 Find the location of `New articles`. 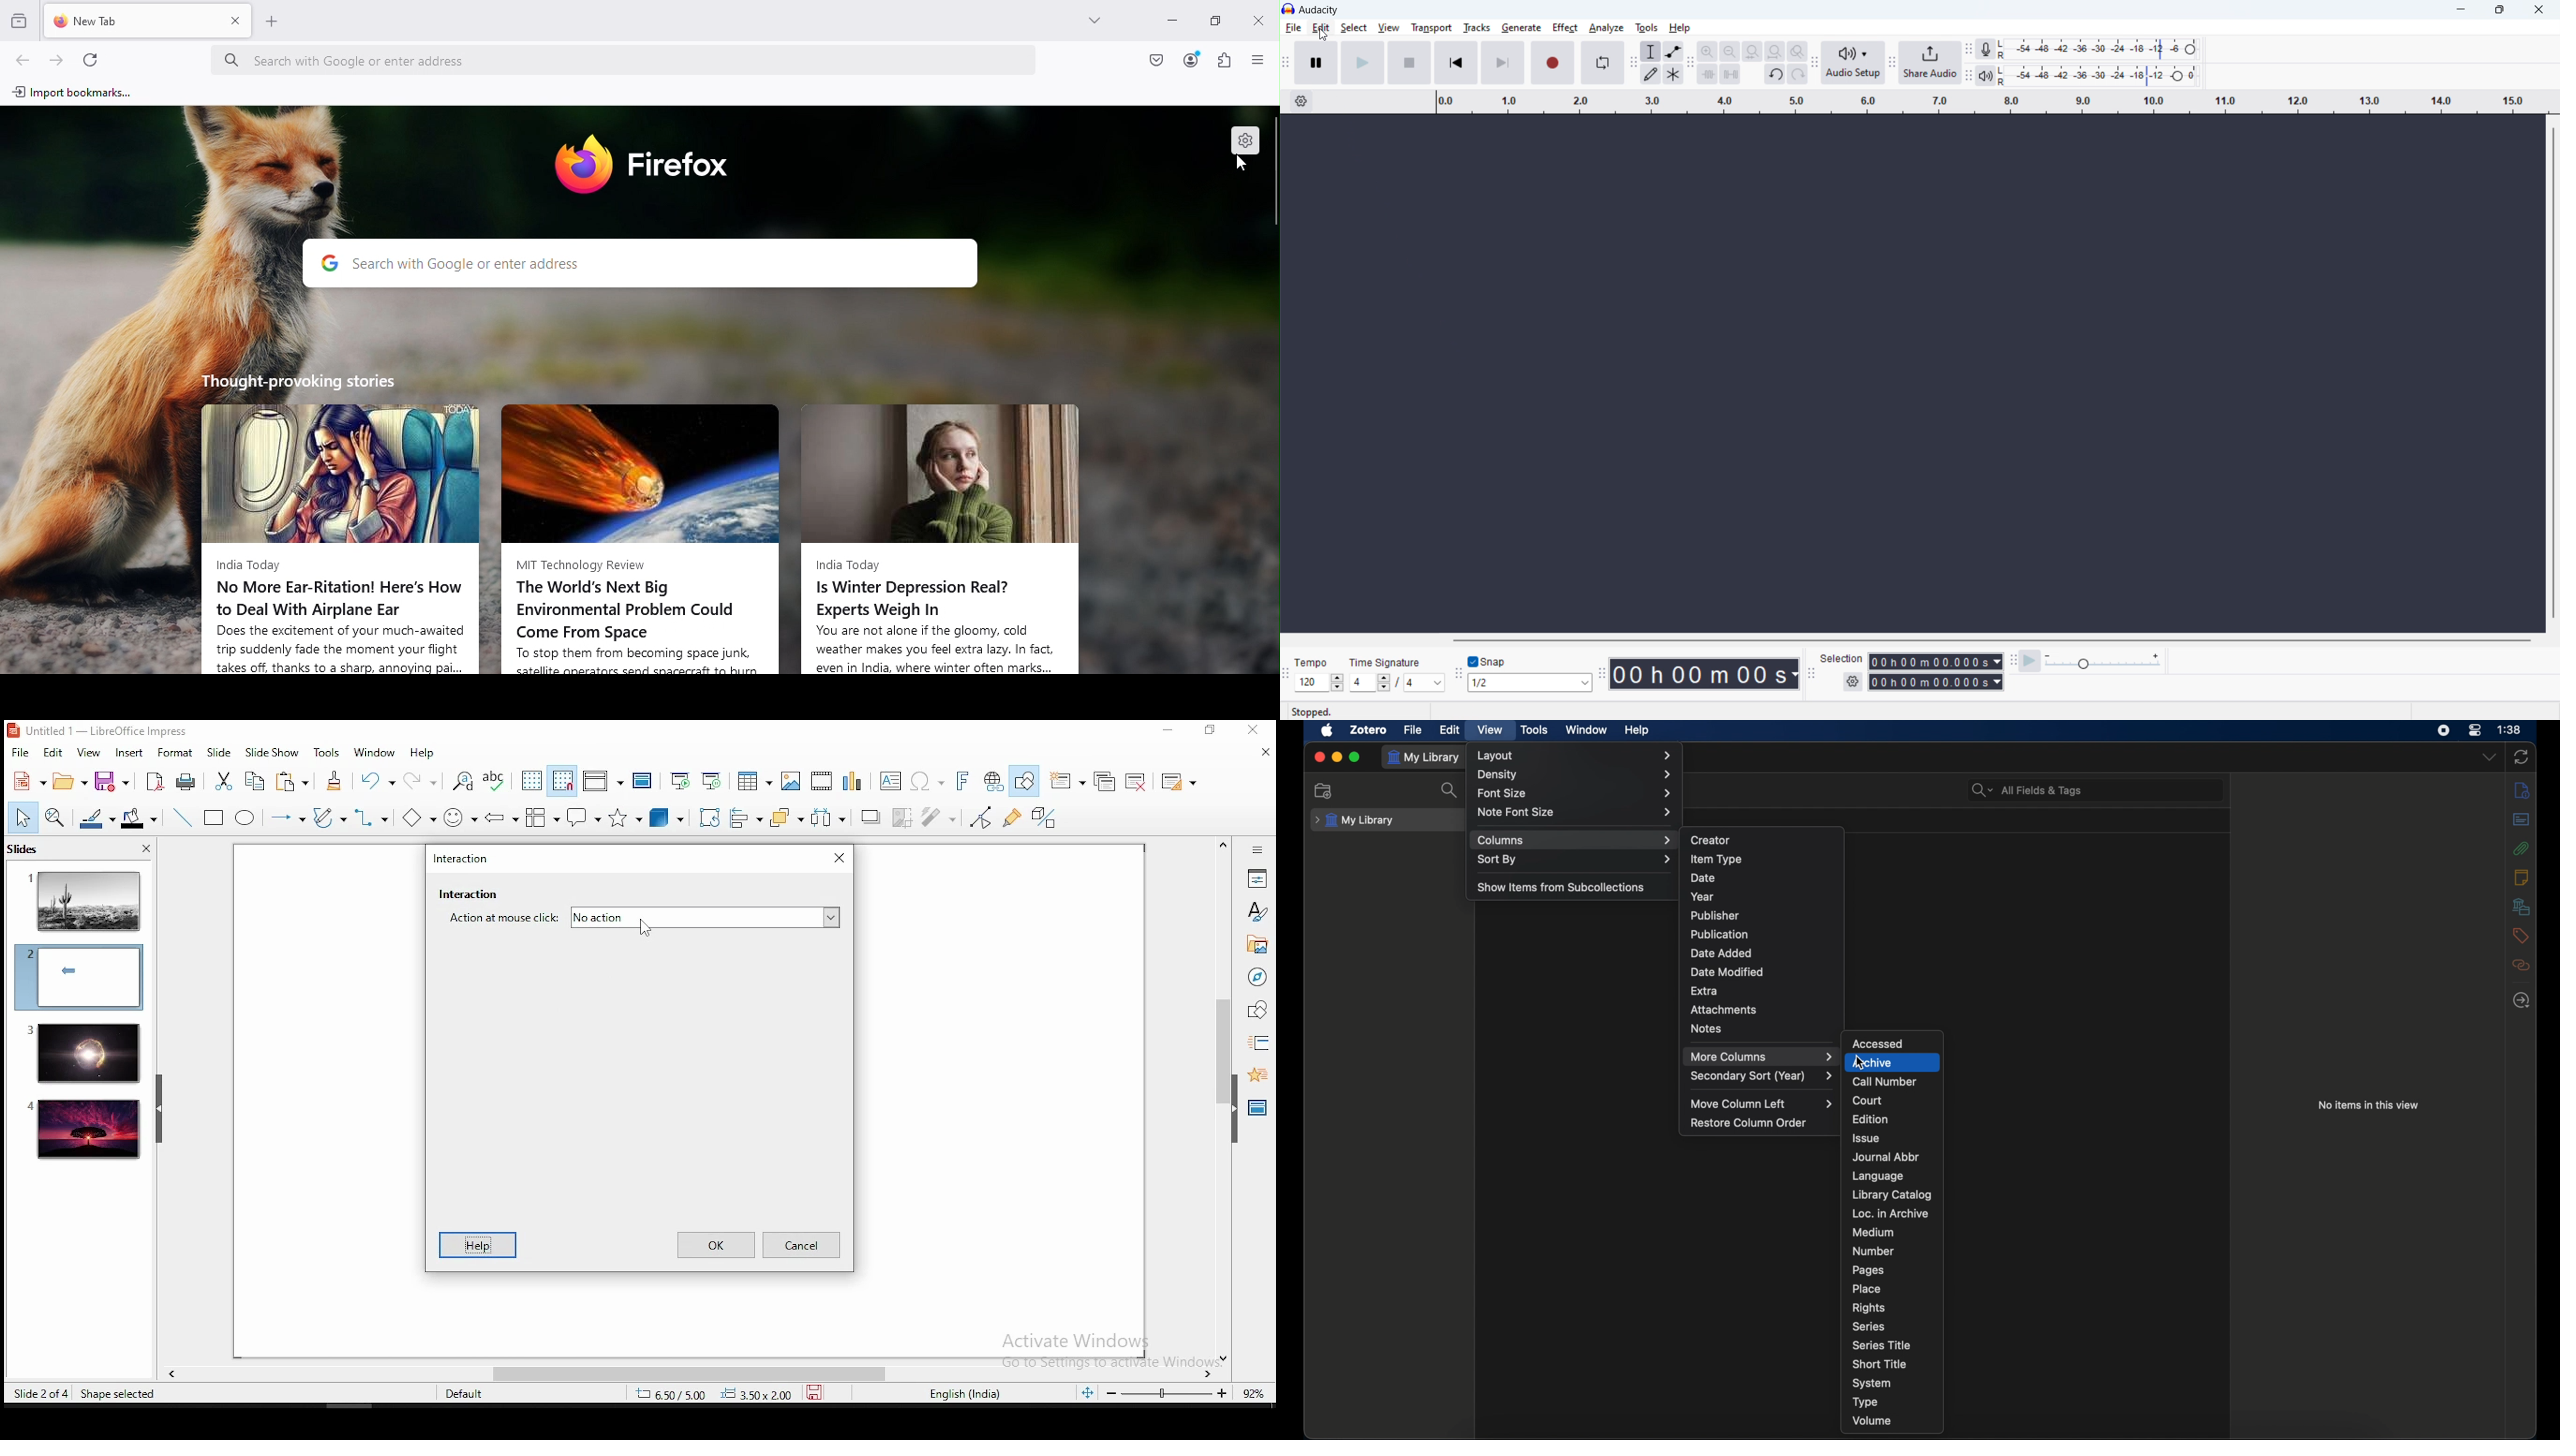

New articles is located at coordinates (940, 530).